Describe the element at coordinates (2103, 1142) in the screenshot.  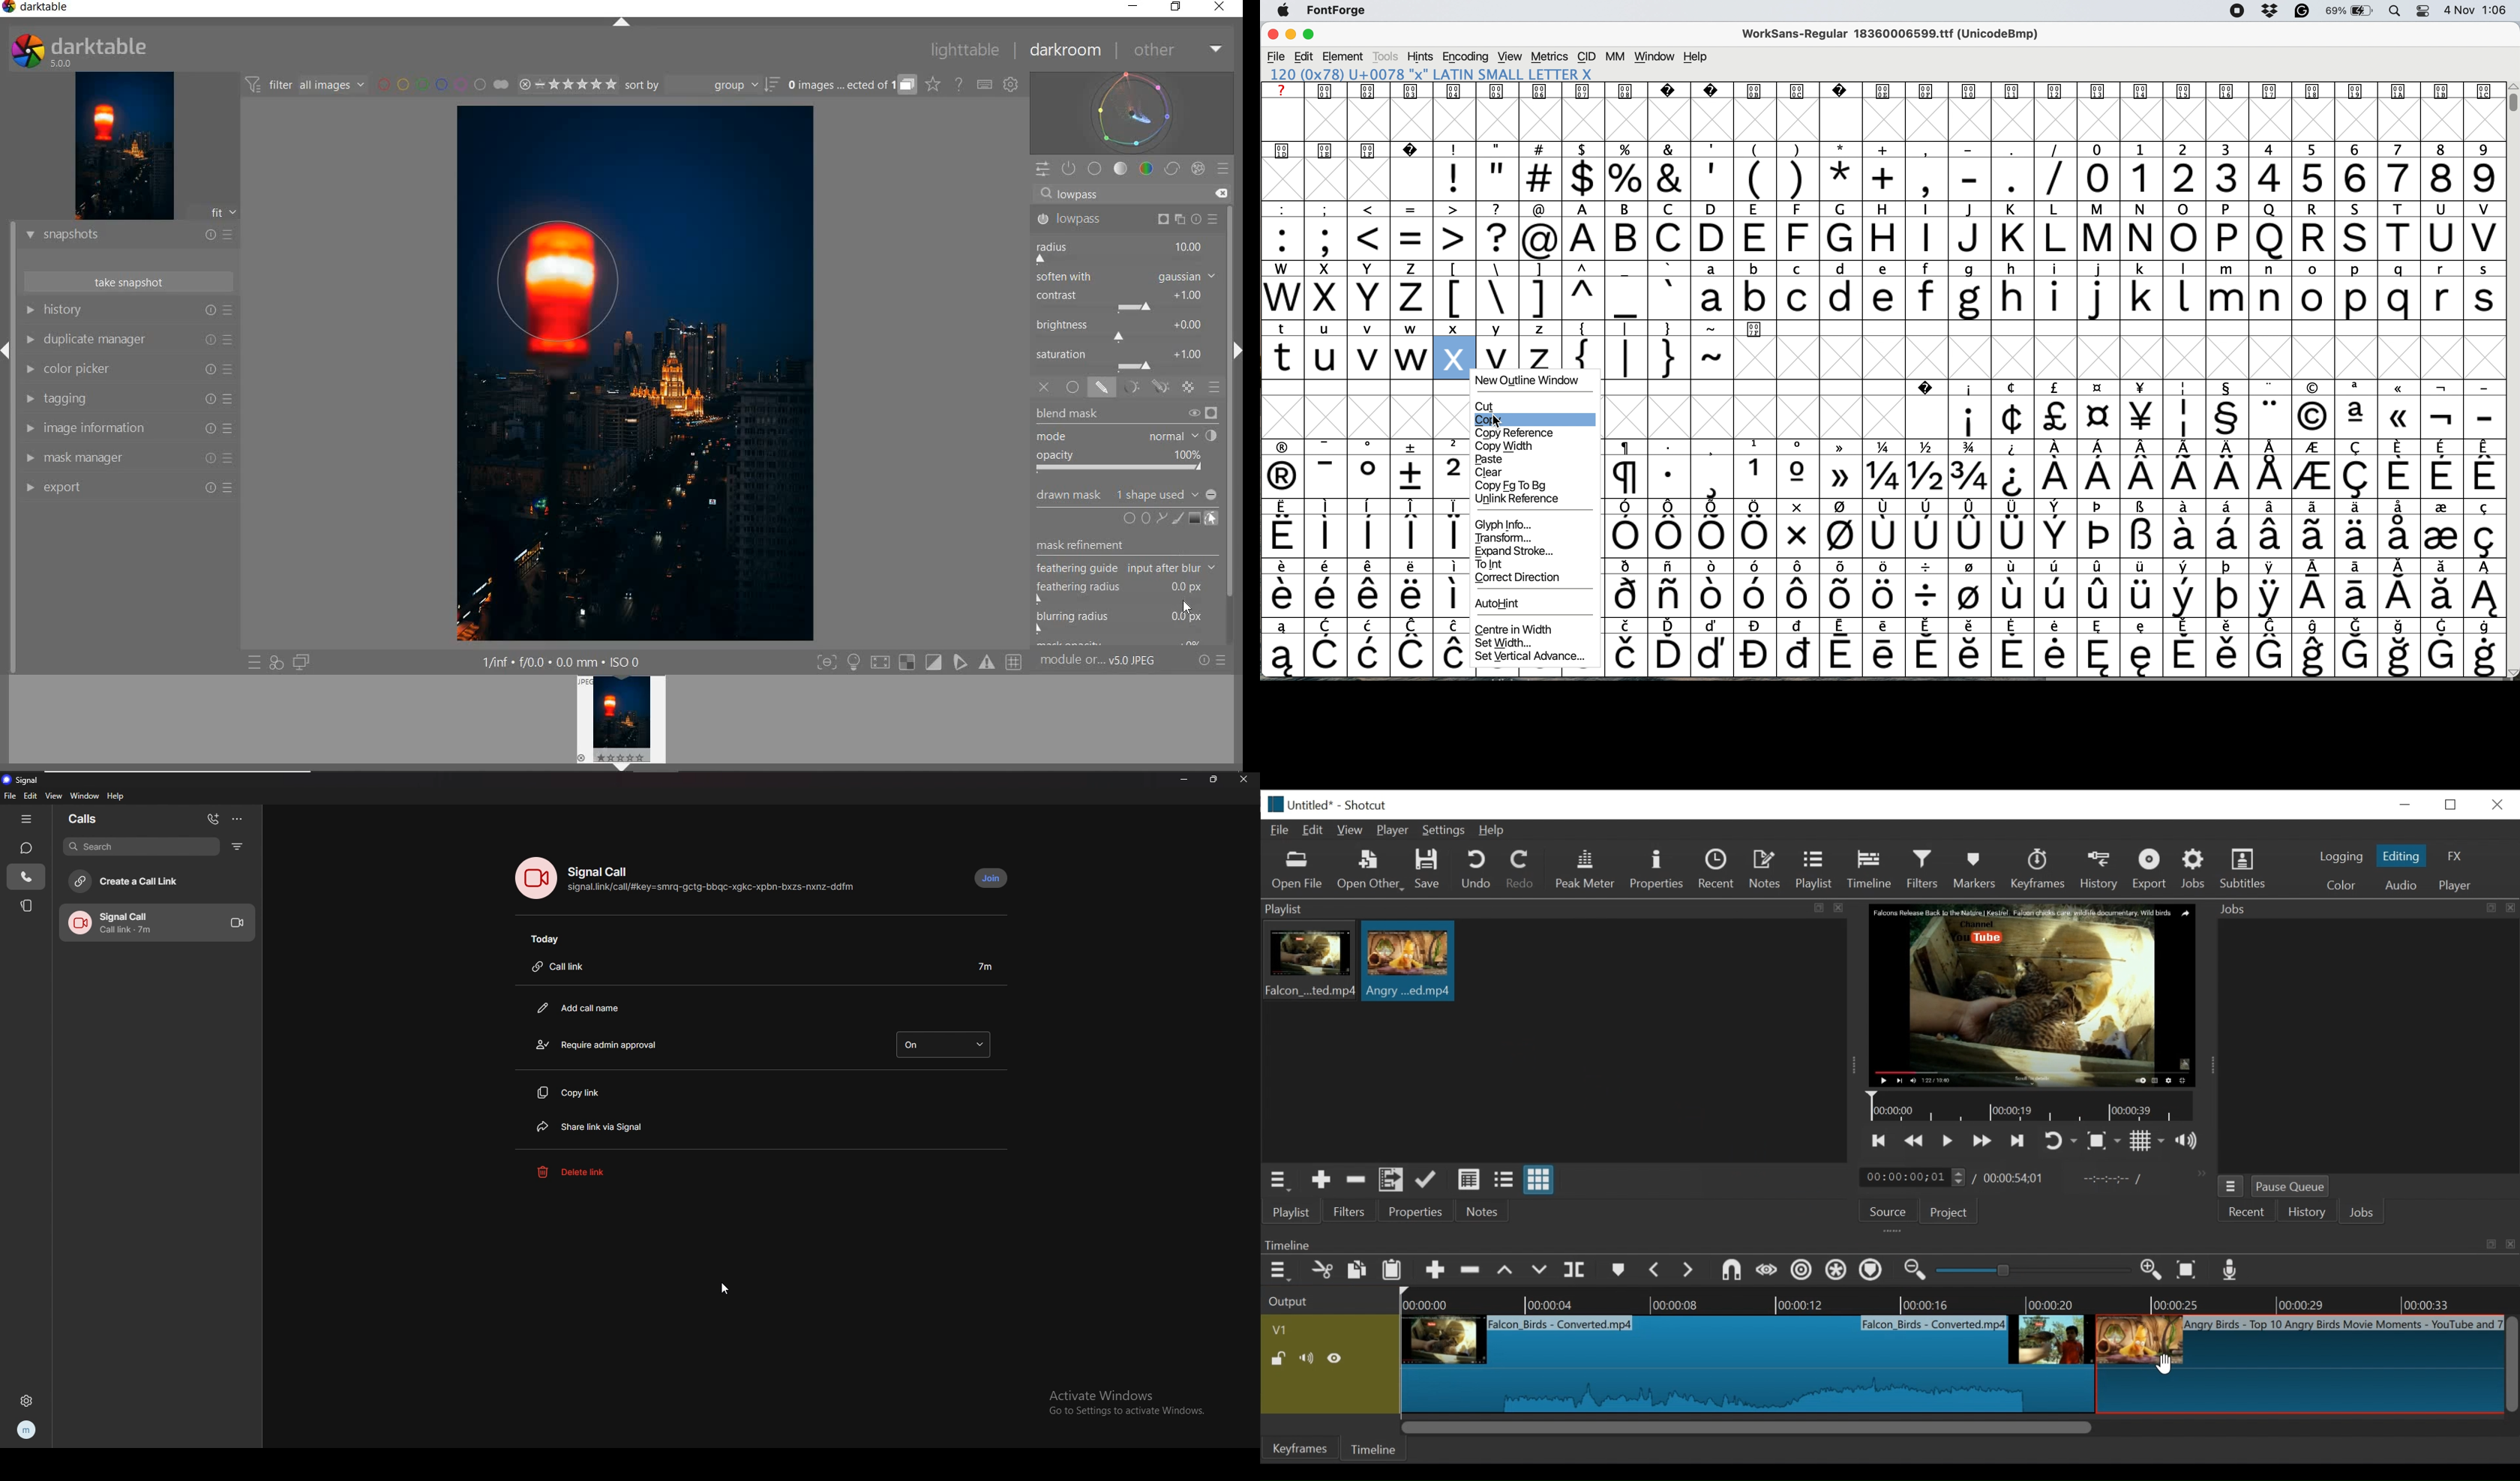
I see `Toggle zoom` at that location.